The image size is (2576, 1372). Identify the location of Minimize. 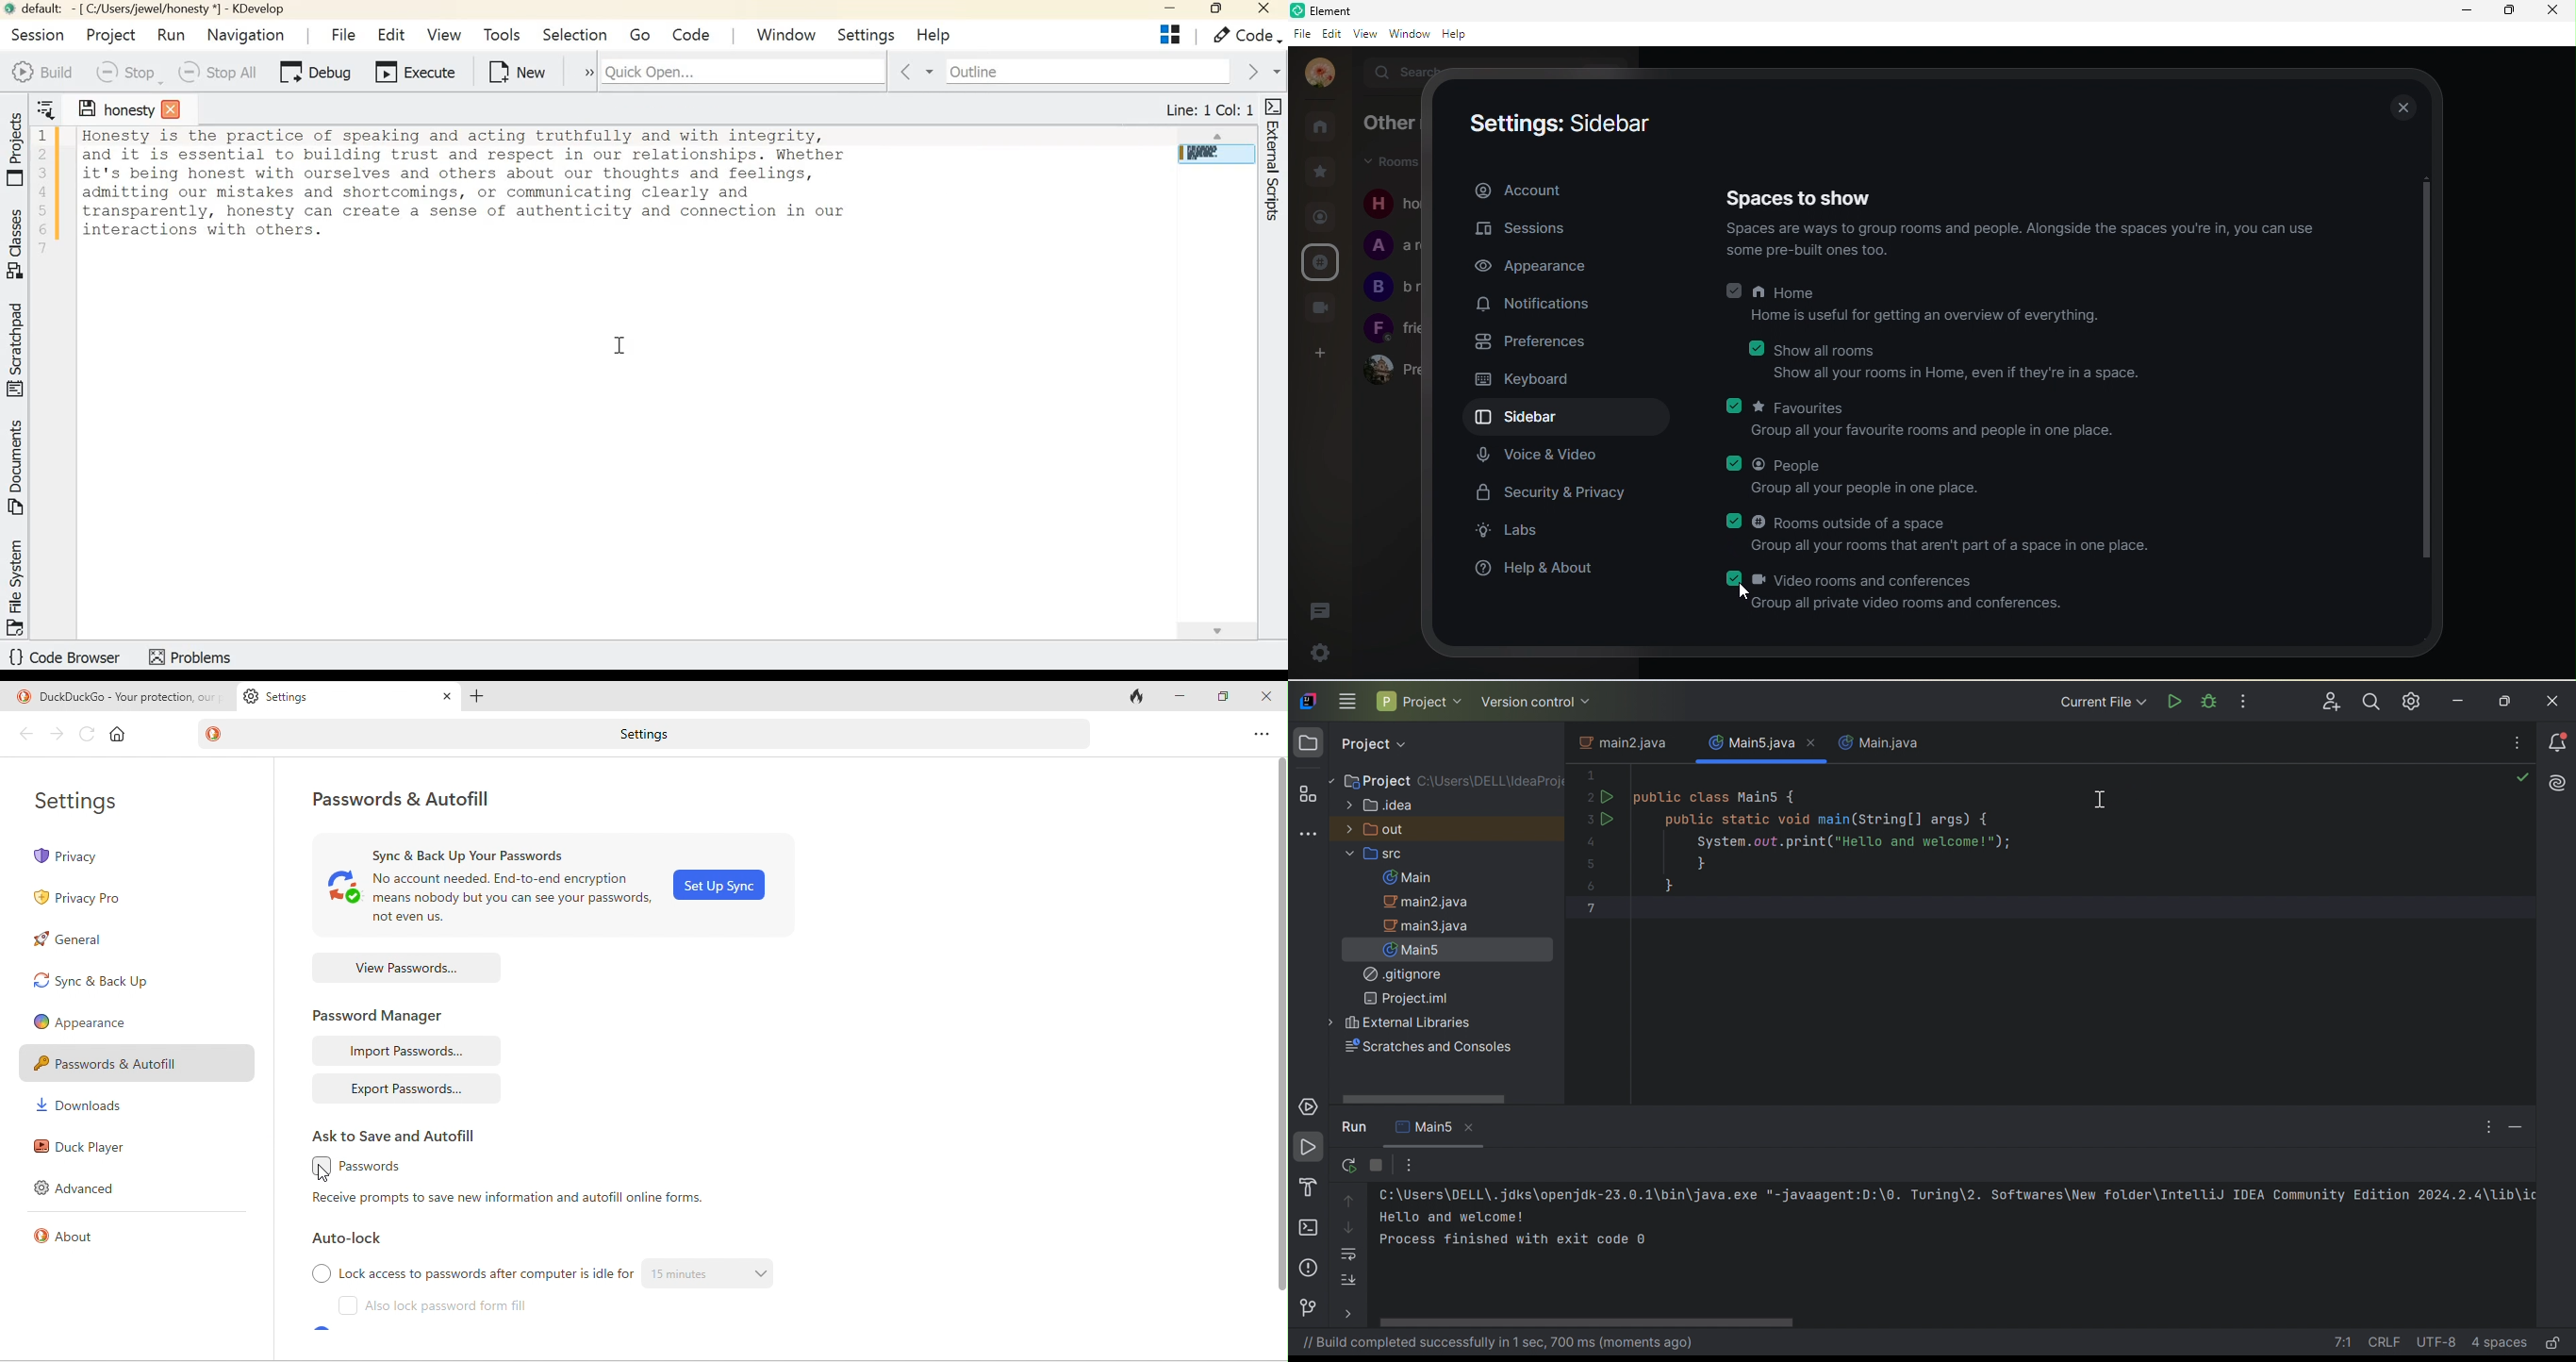
(1165, 10).